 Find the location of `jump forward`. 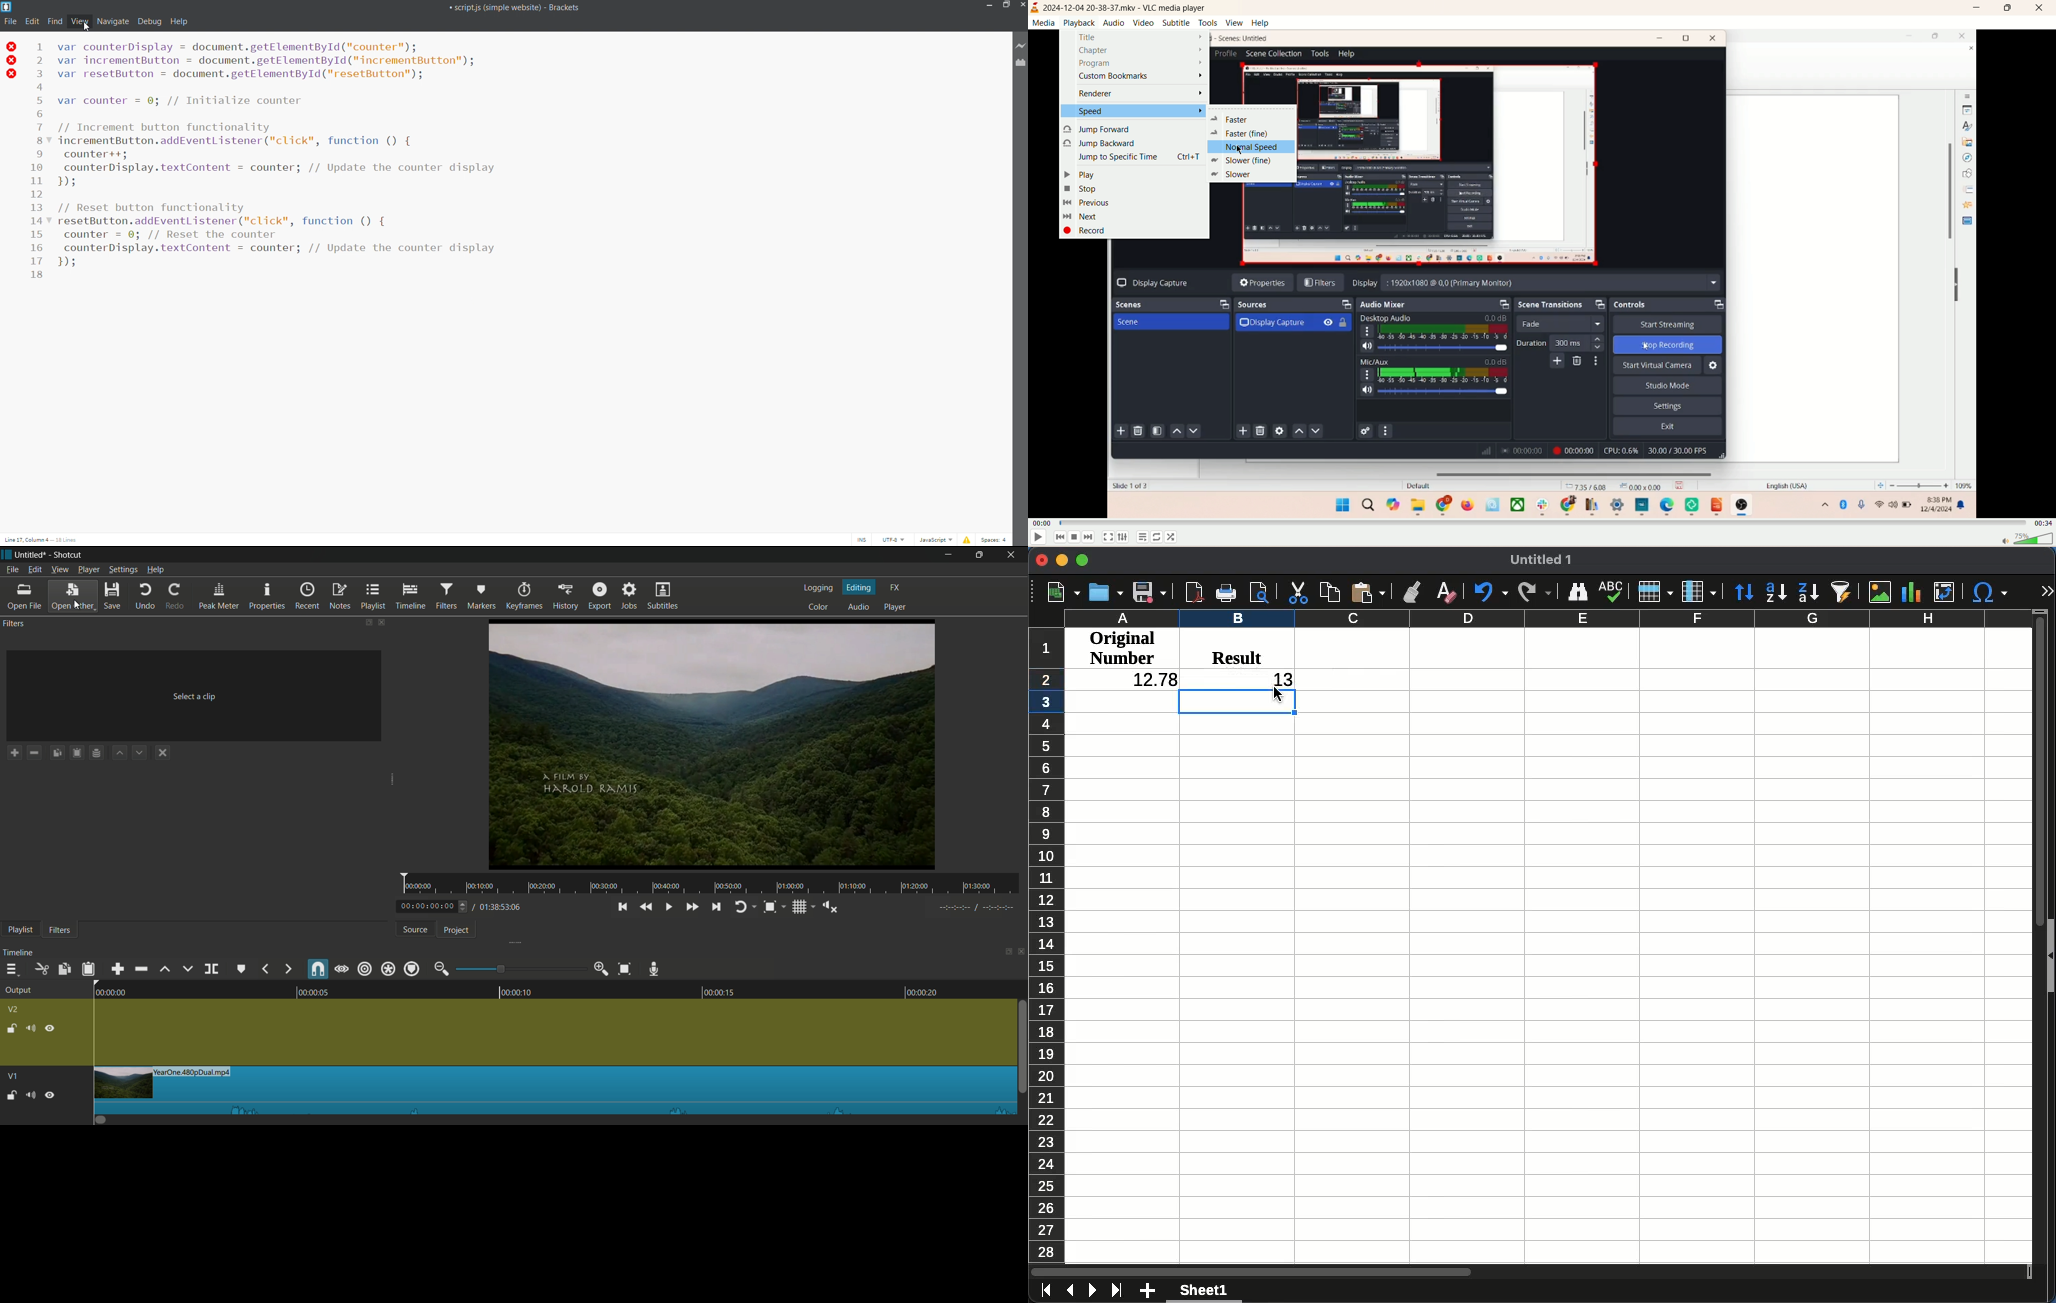

jump forward is located at coordinates (1100, 130).